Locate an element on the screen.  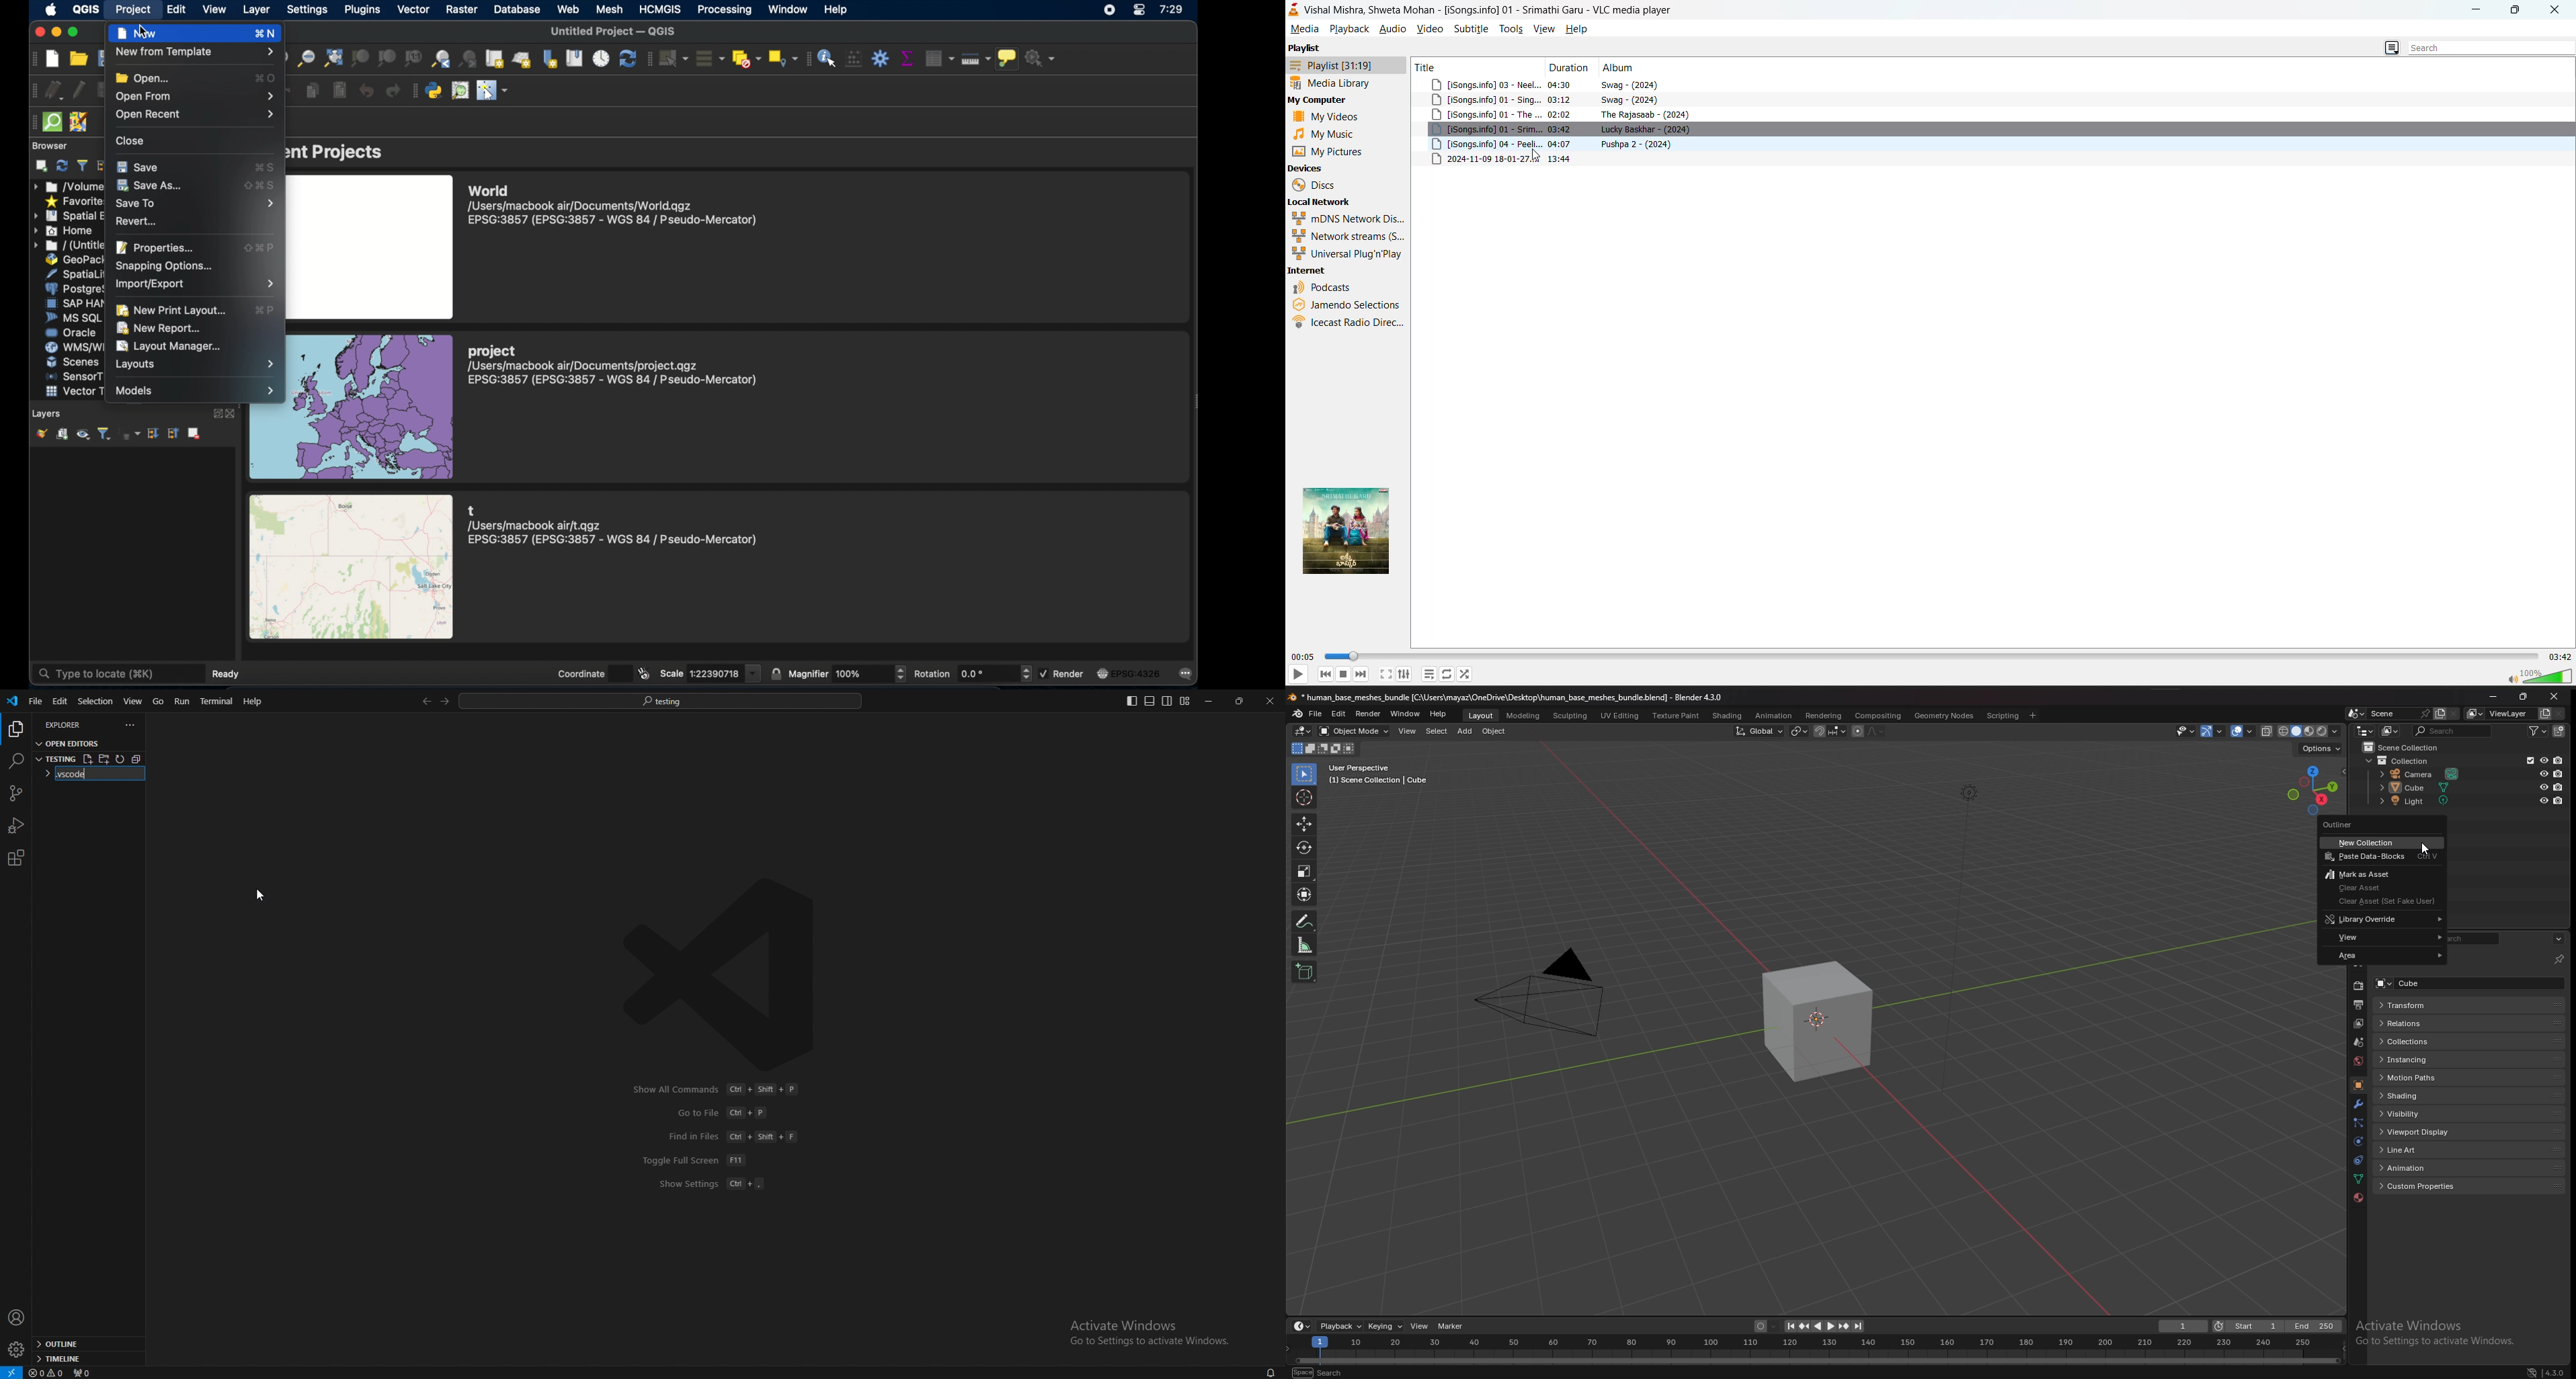
music is located at coordinates (1326, 134).